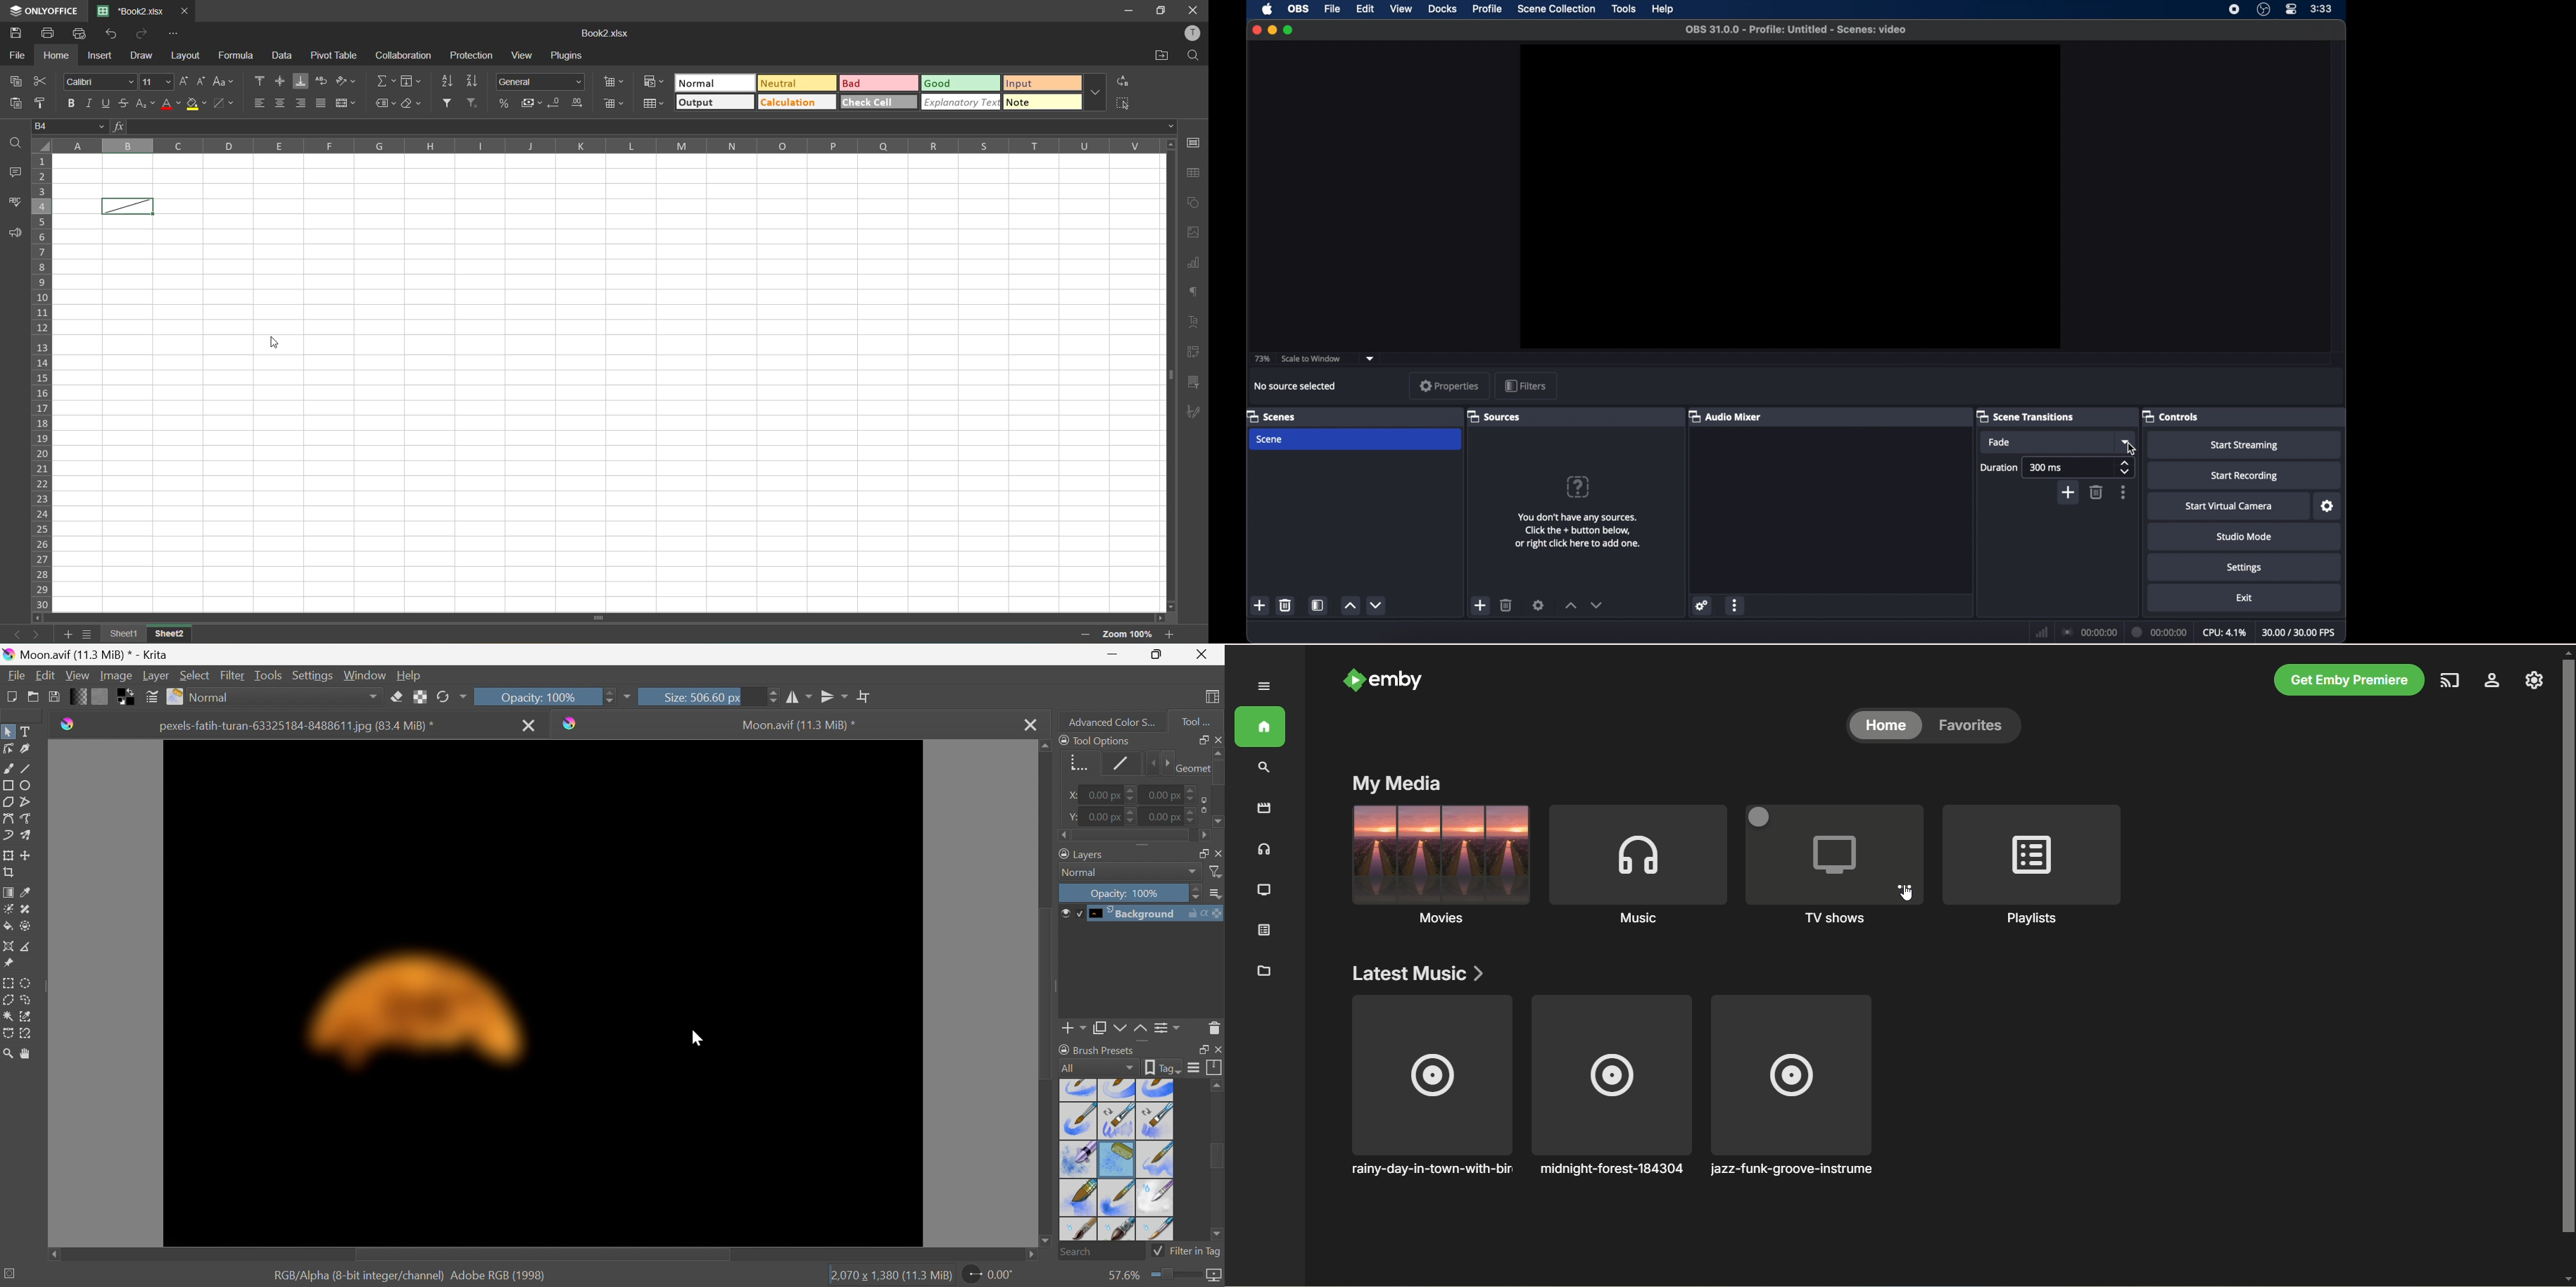 The image size is (2576, 1288). What do you see at coordinates (178, 35) in the screenshot?
I see `customize quick access toolbar` at bounding box center [178, 35].